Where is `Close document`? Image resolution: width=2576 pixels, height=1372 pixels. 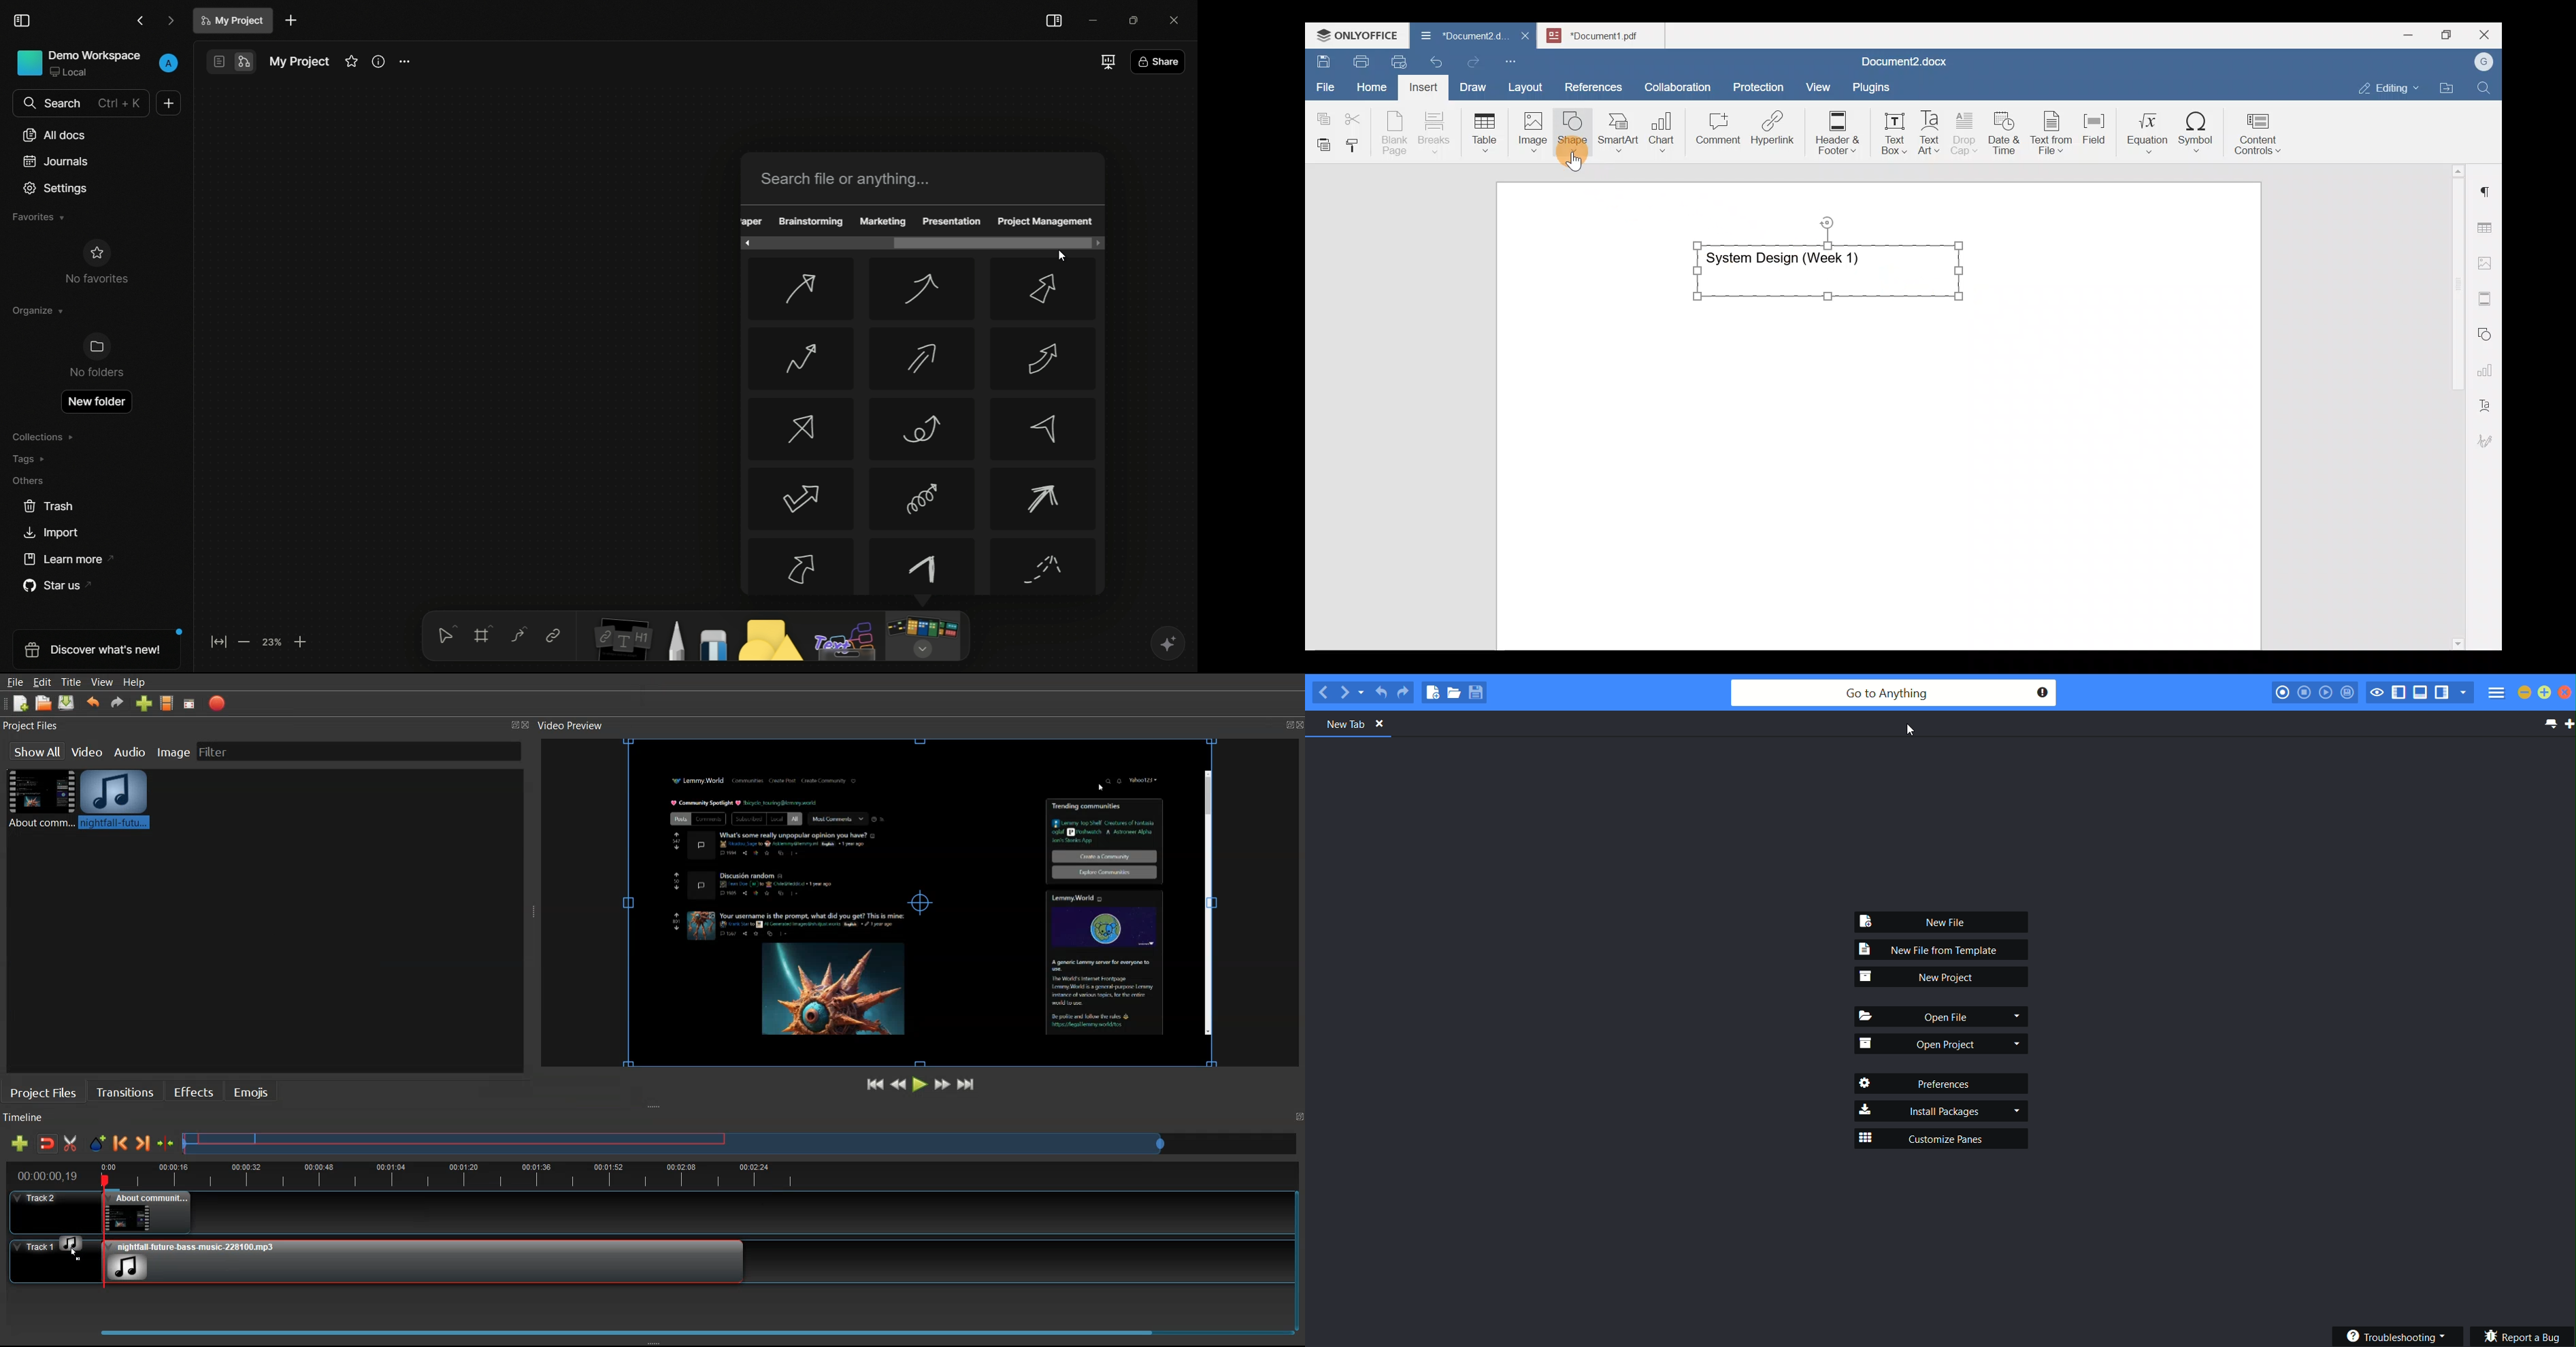 Close document is located at coordinates (1526, 37).